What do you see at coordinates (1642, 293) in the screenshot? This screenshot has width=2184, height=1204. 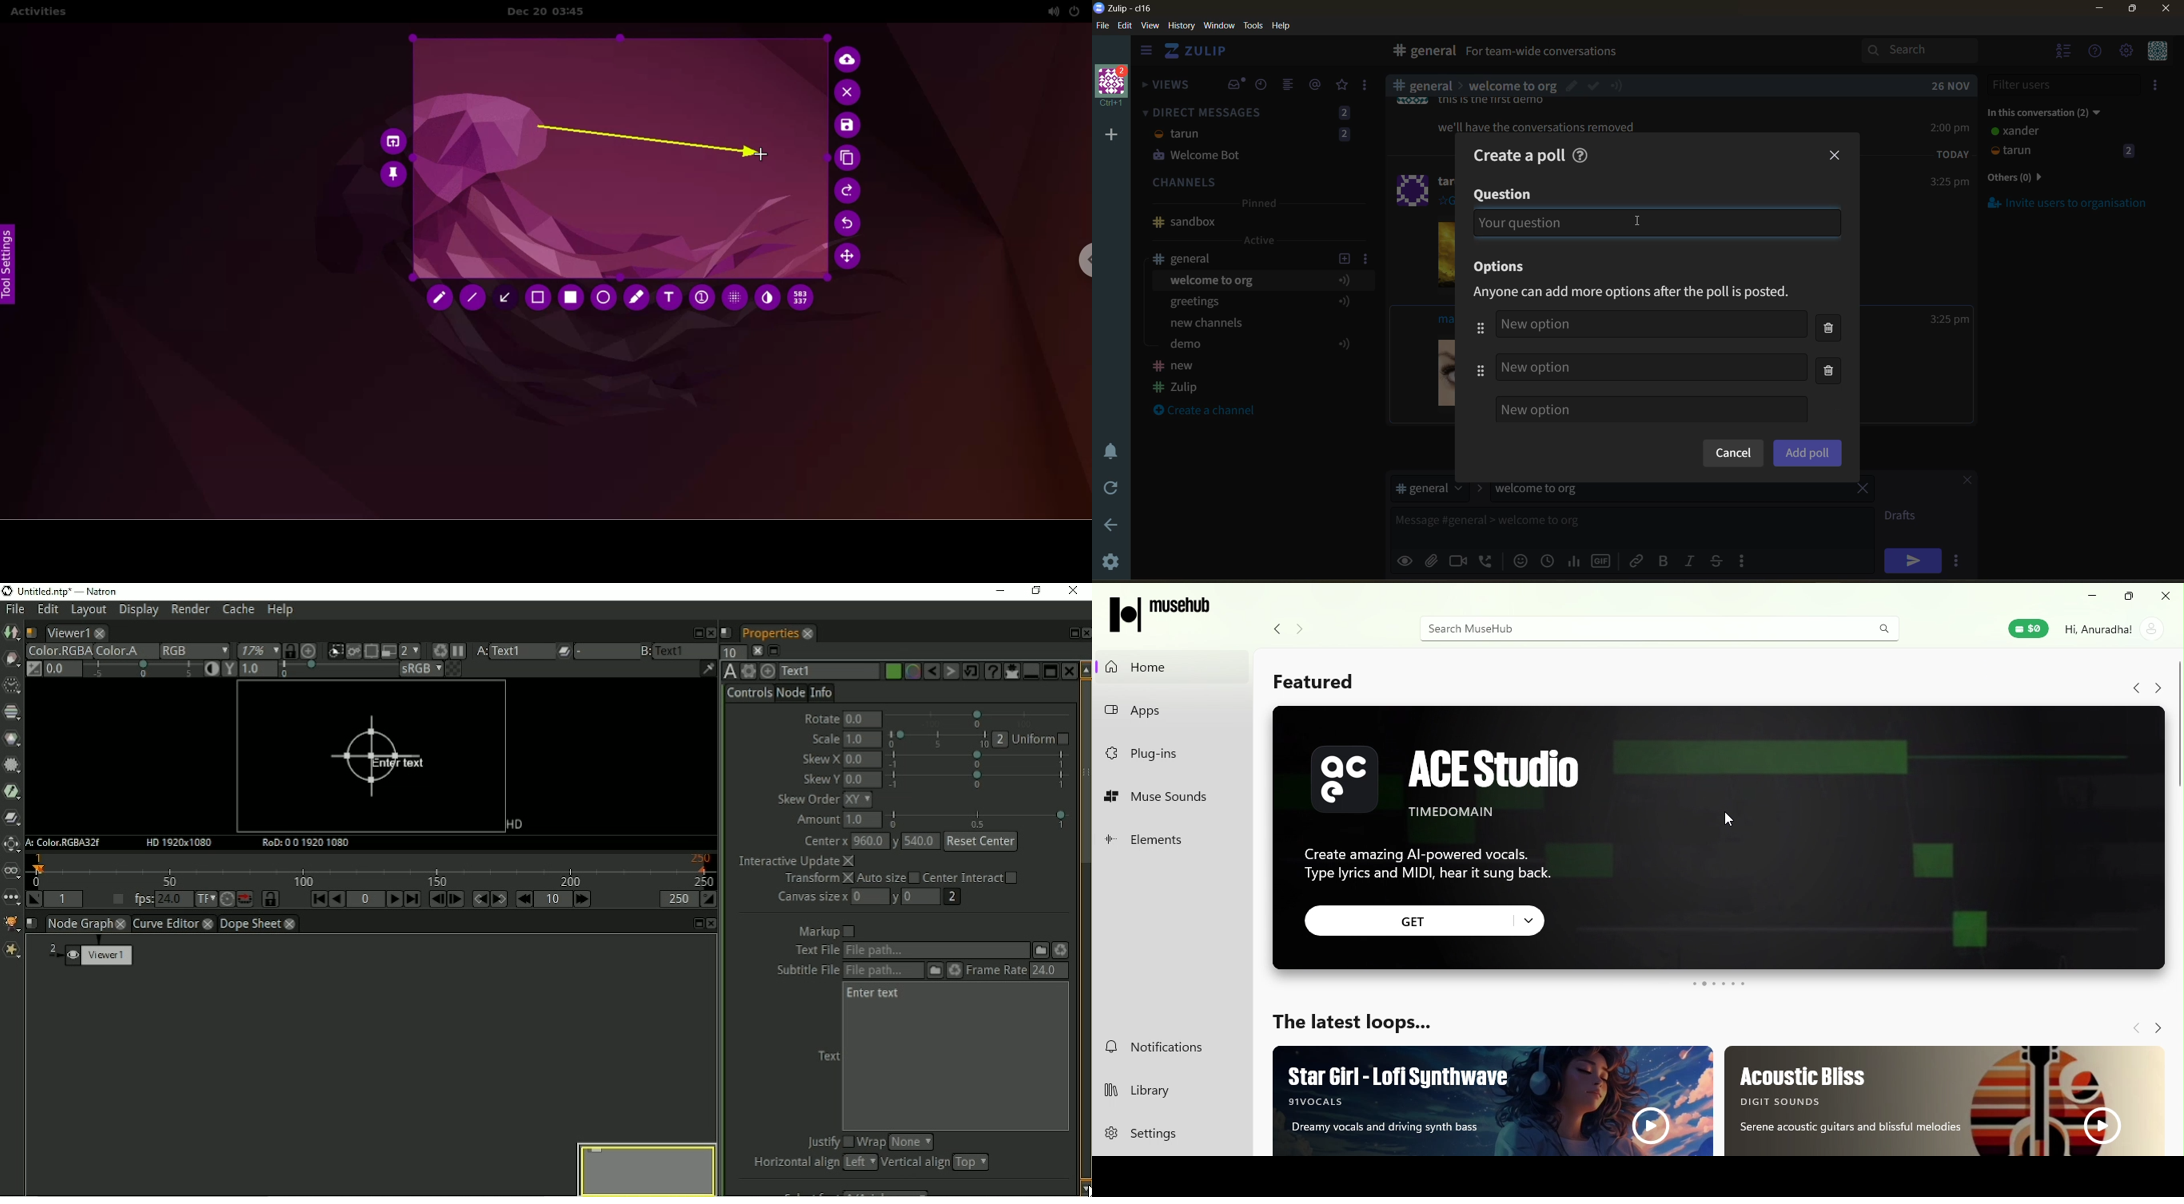 I see `metadata` at bounding box center [1642, 293].